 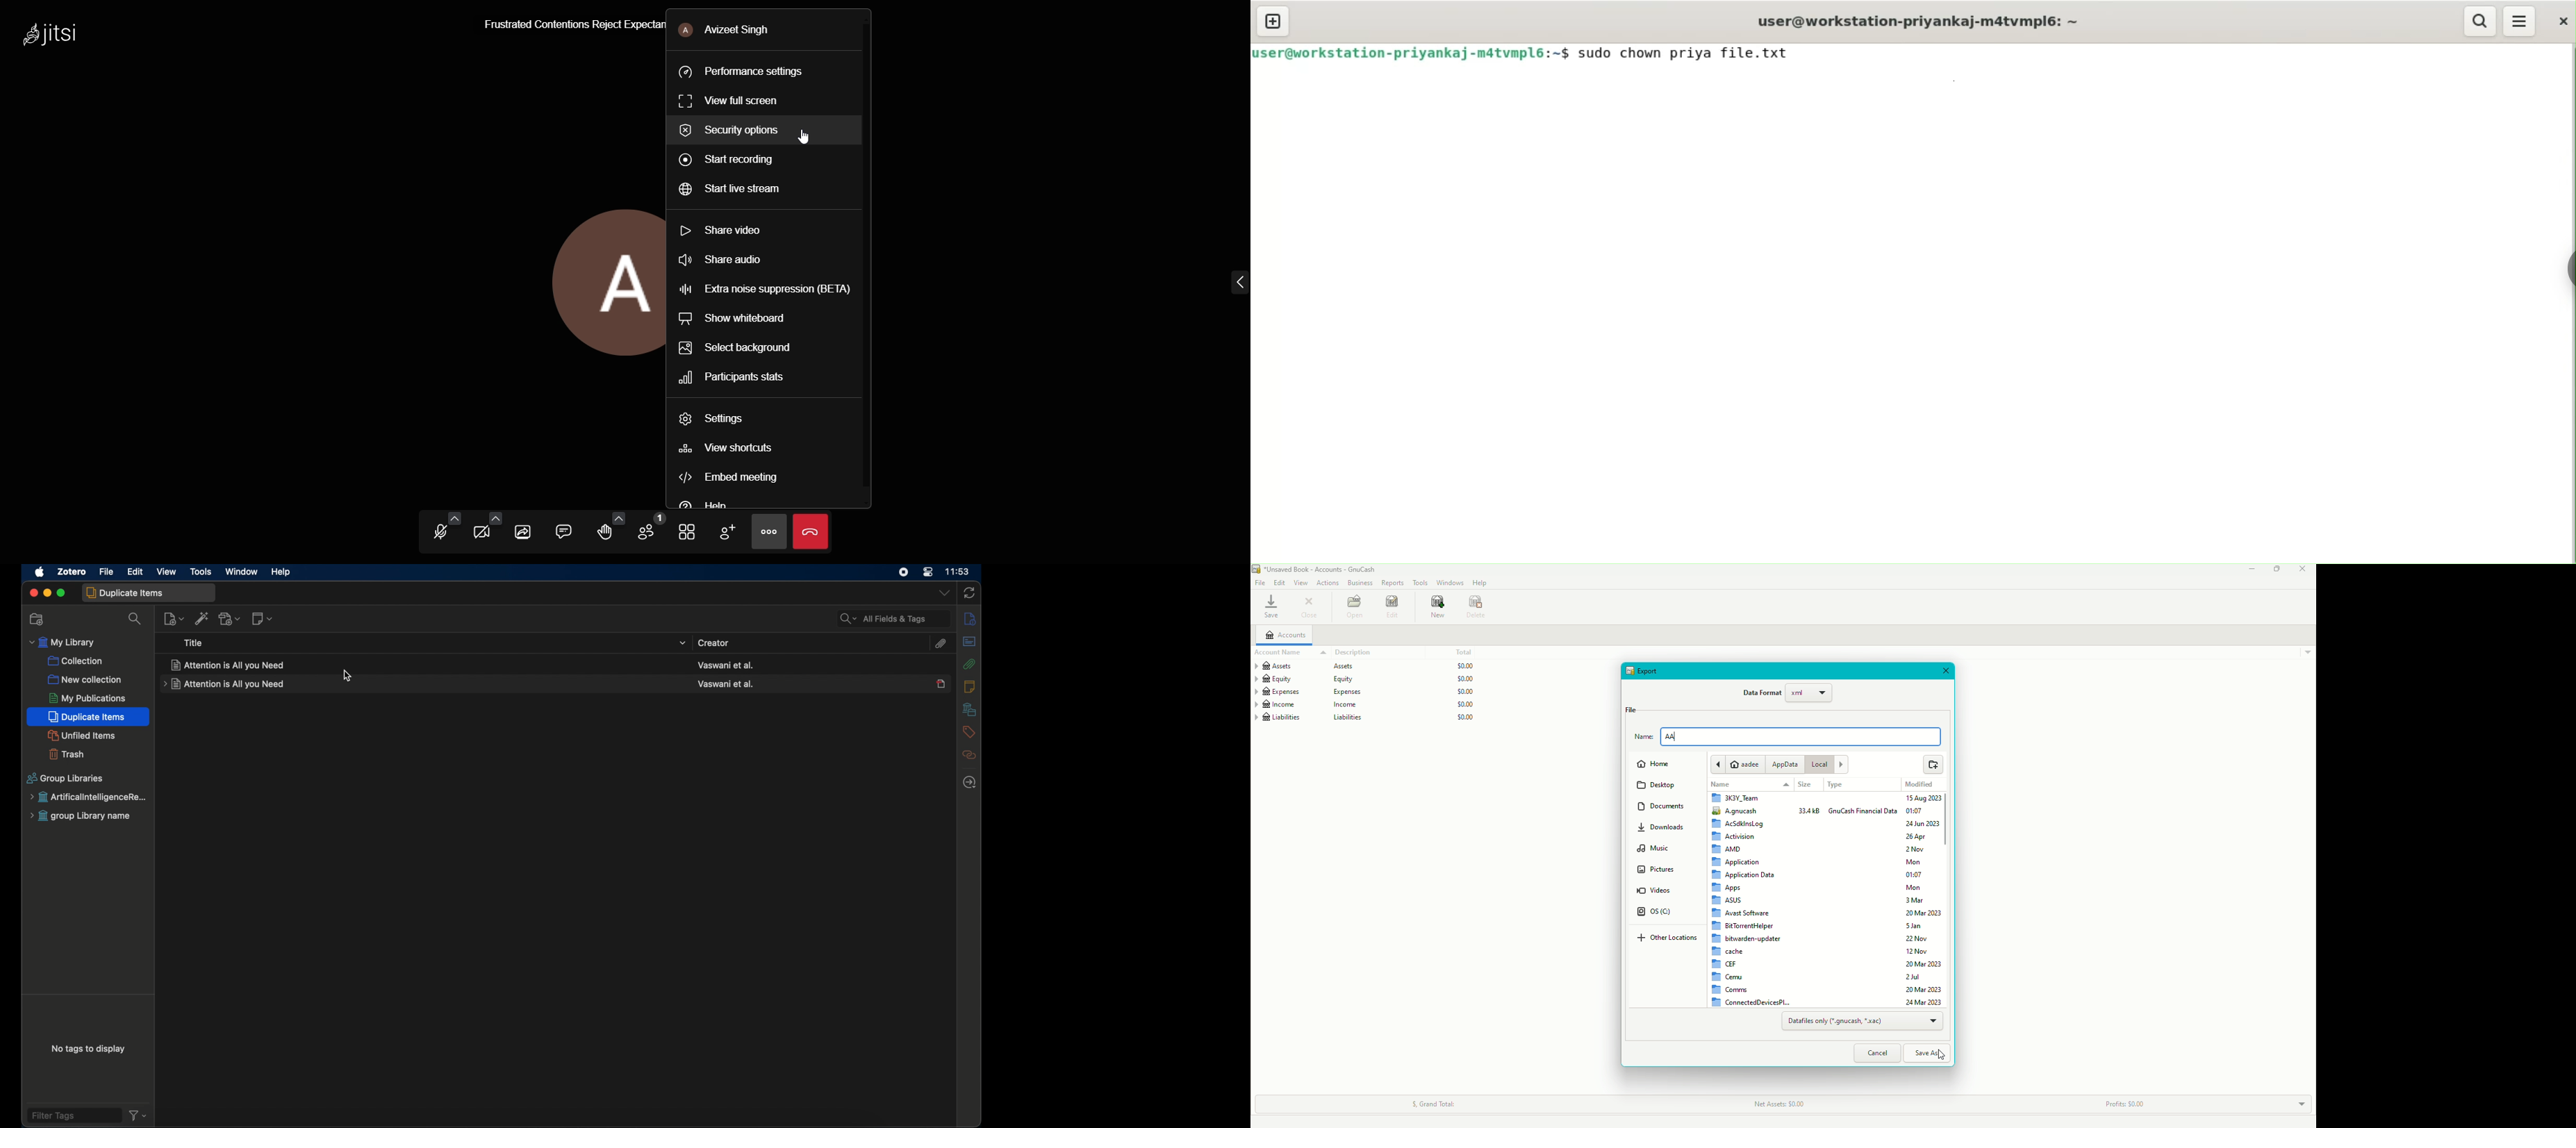 What do you see at coordinates (32, 592) in the screenshot?
I see `close` at bounding box center [32, 592].